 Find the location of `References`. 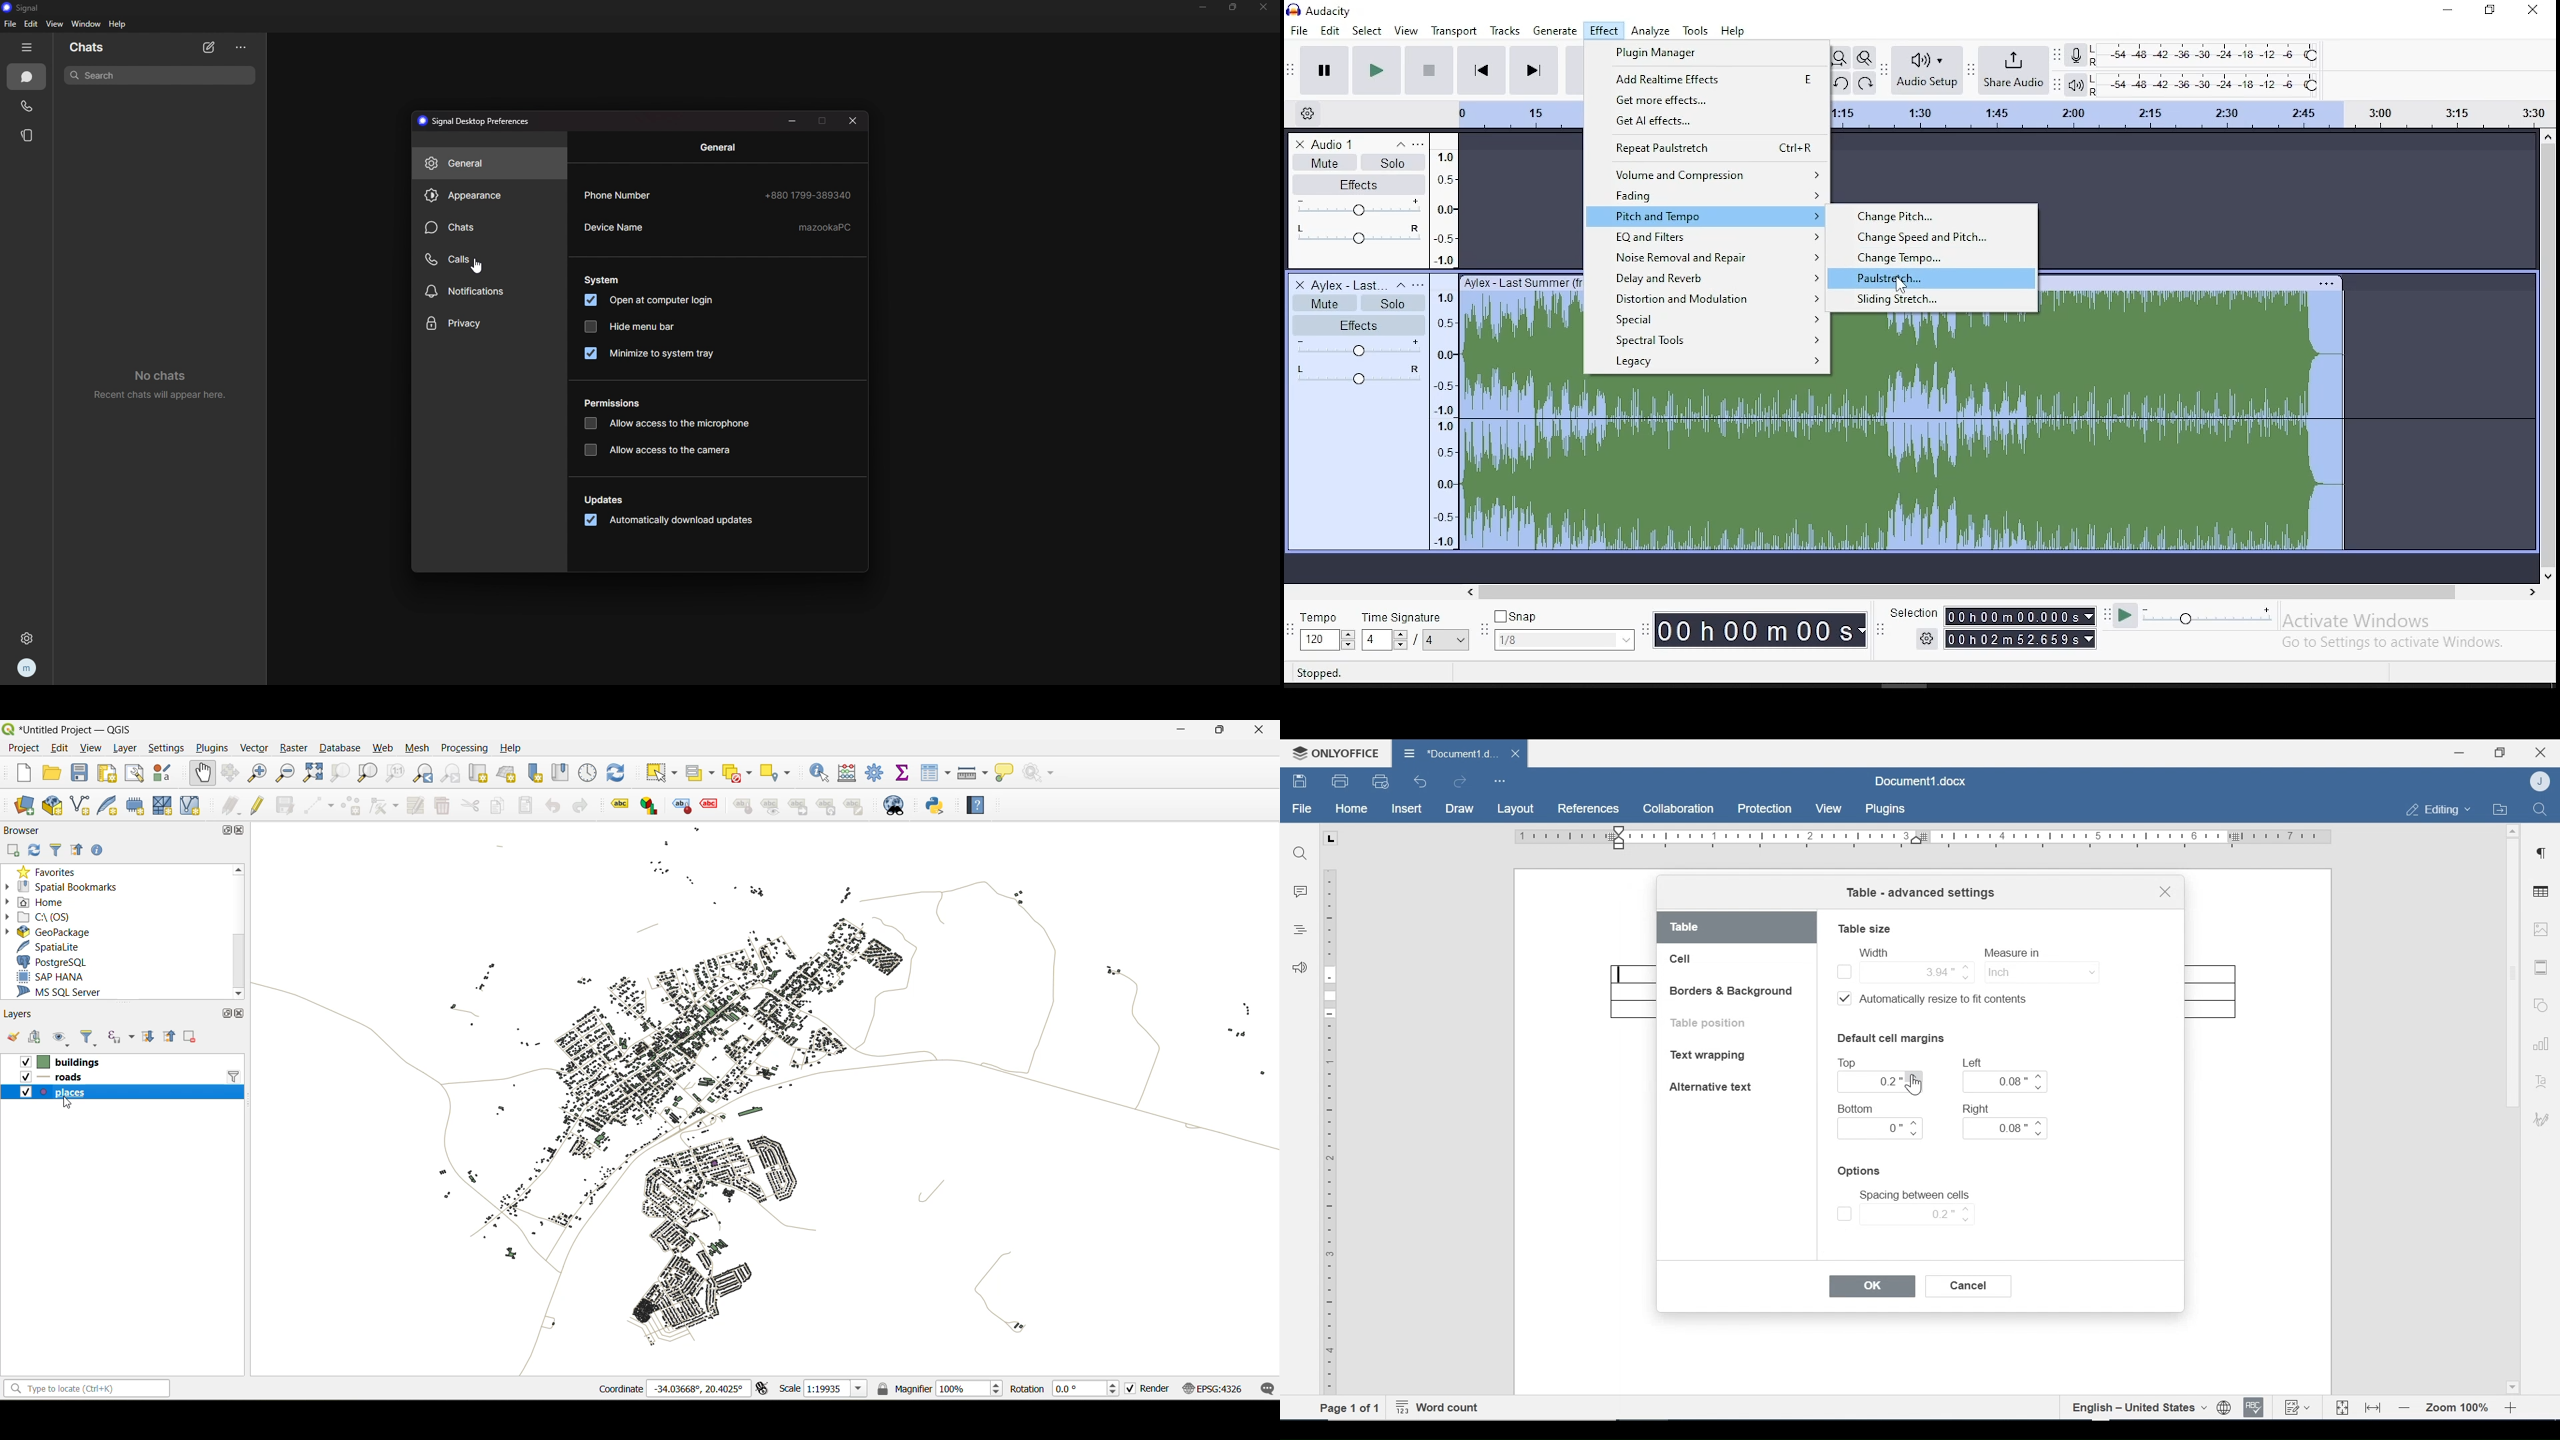

References is located at coordinates (1587, 809).